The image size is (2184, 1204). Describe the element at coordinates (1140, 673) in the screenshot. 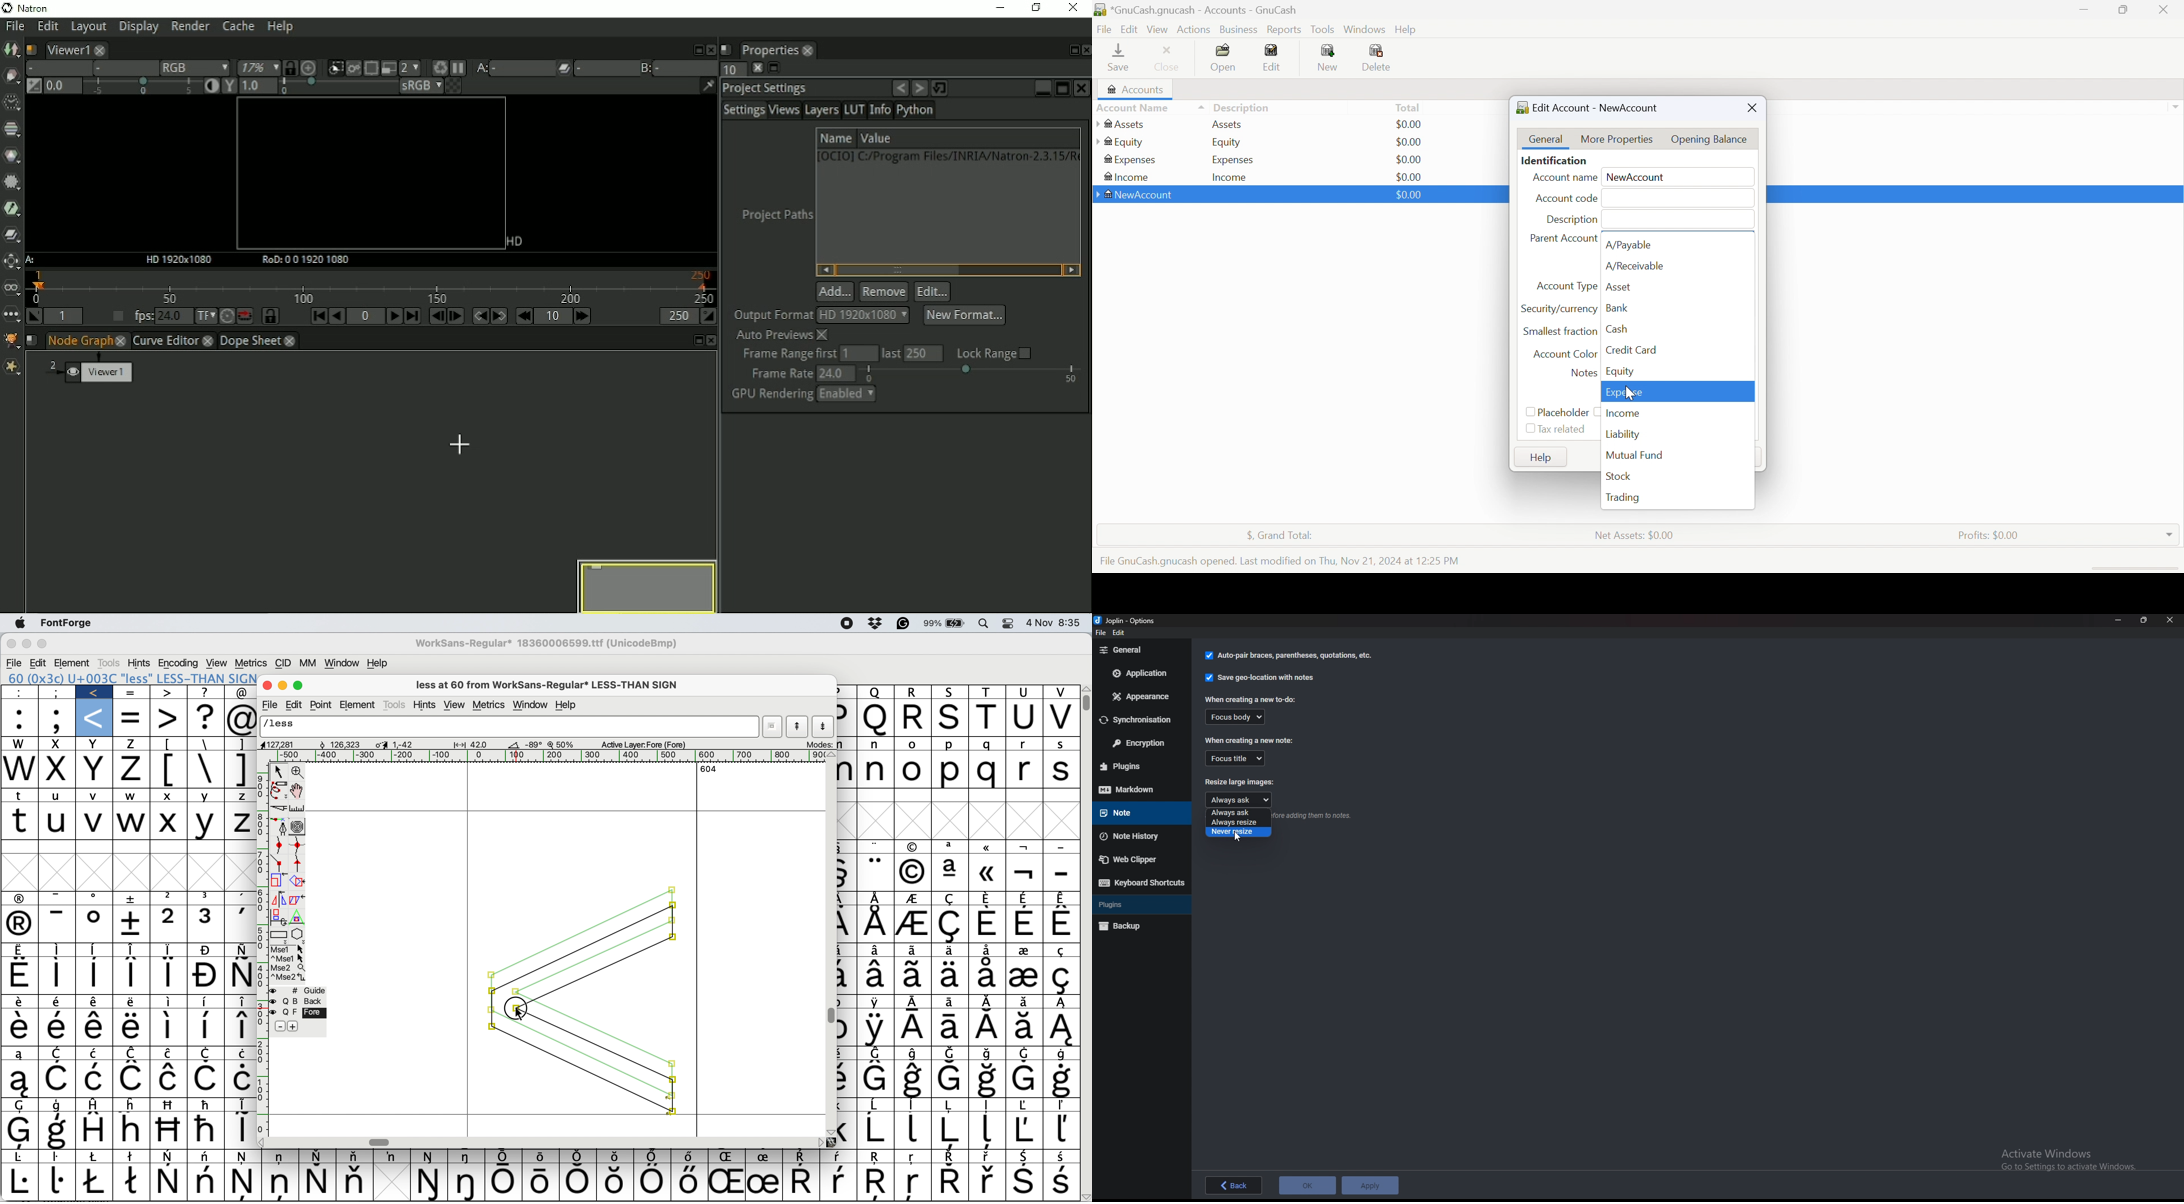

I see `Application` at that location.